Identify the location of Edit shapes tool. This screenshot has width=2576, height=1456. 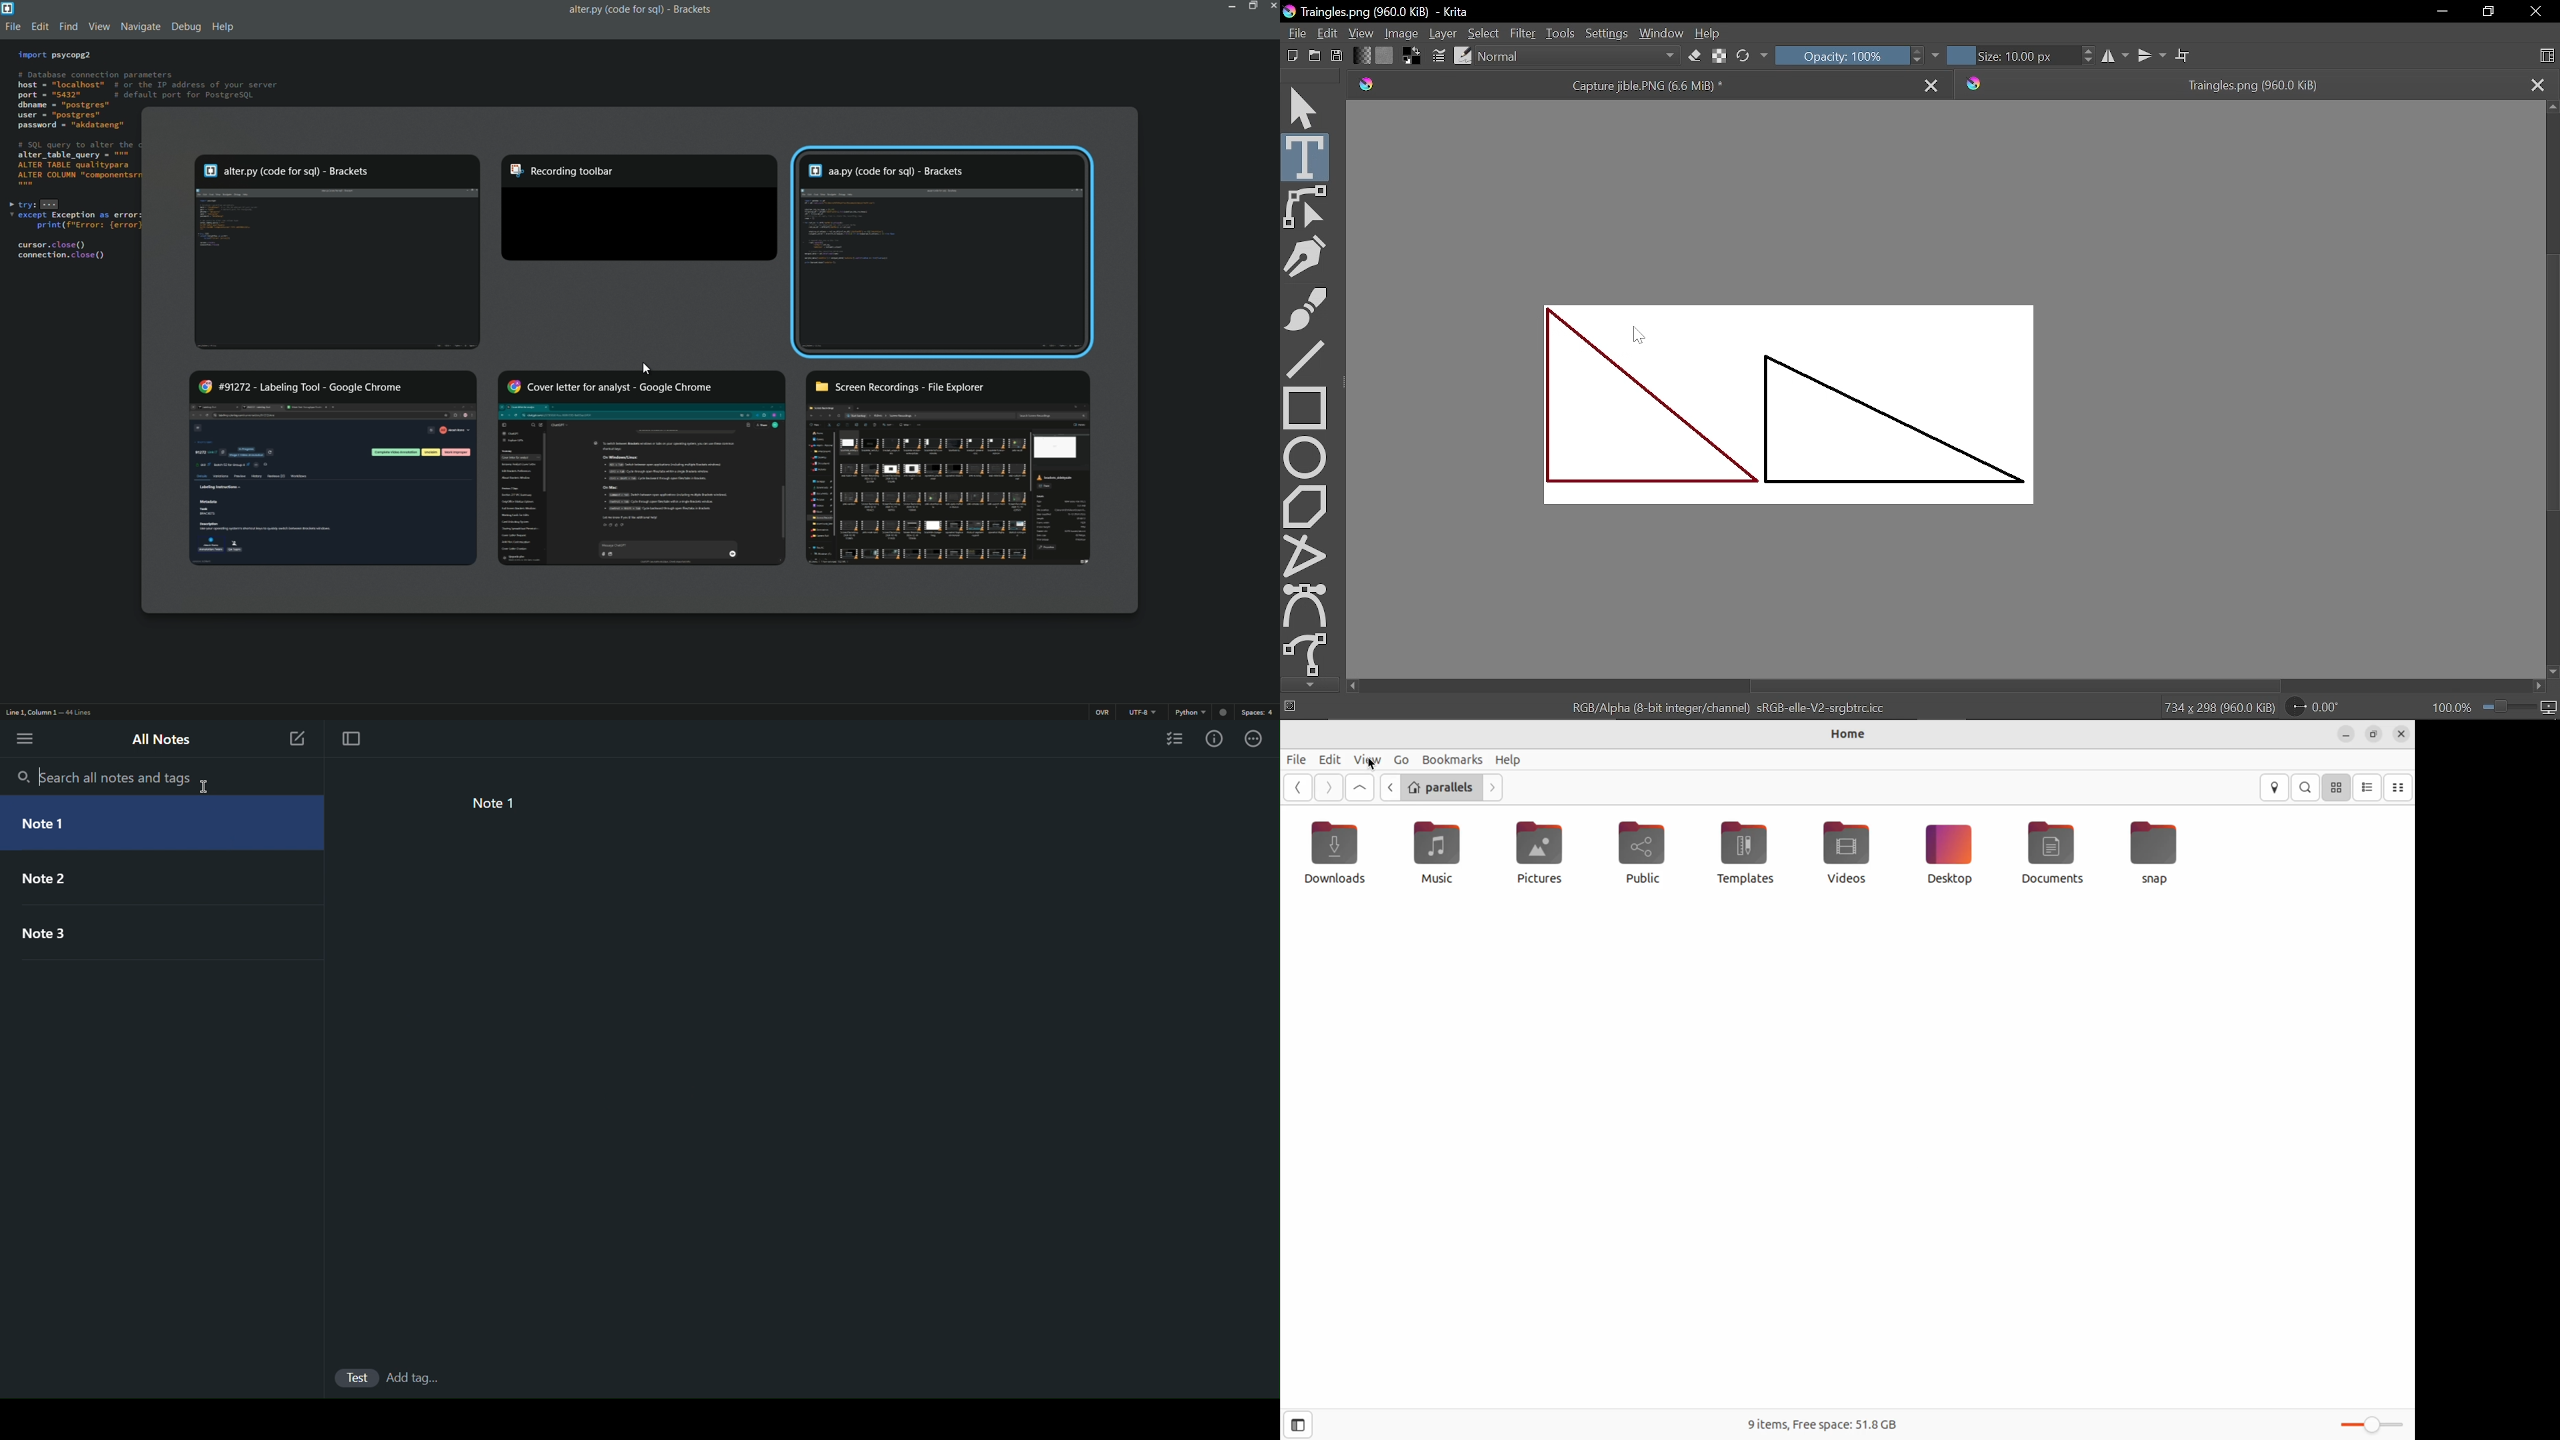
(1306, 207).